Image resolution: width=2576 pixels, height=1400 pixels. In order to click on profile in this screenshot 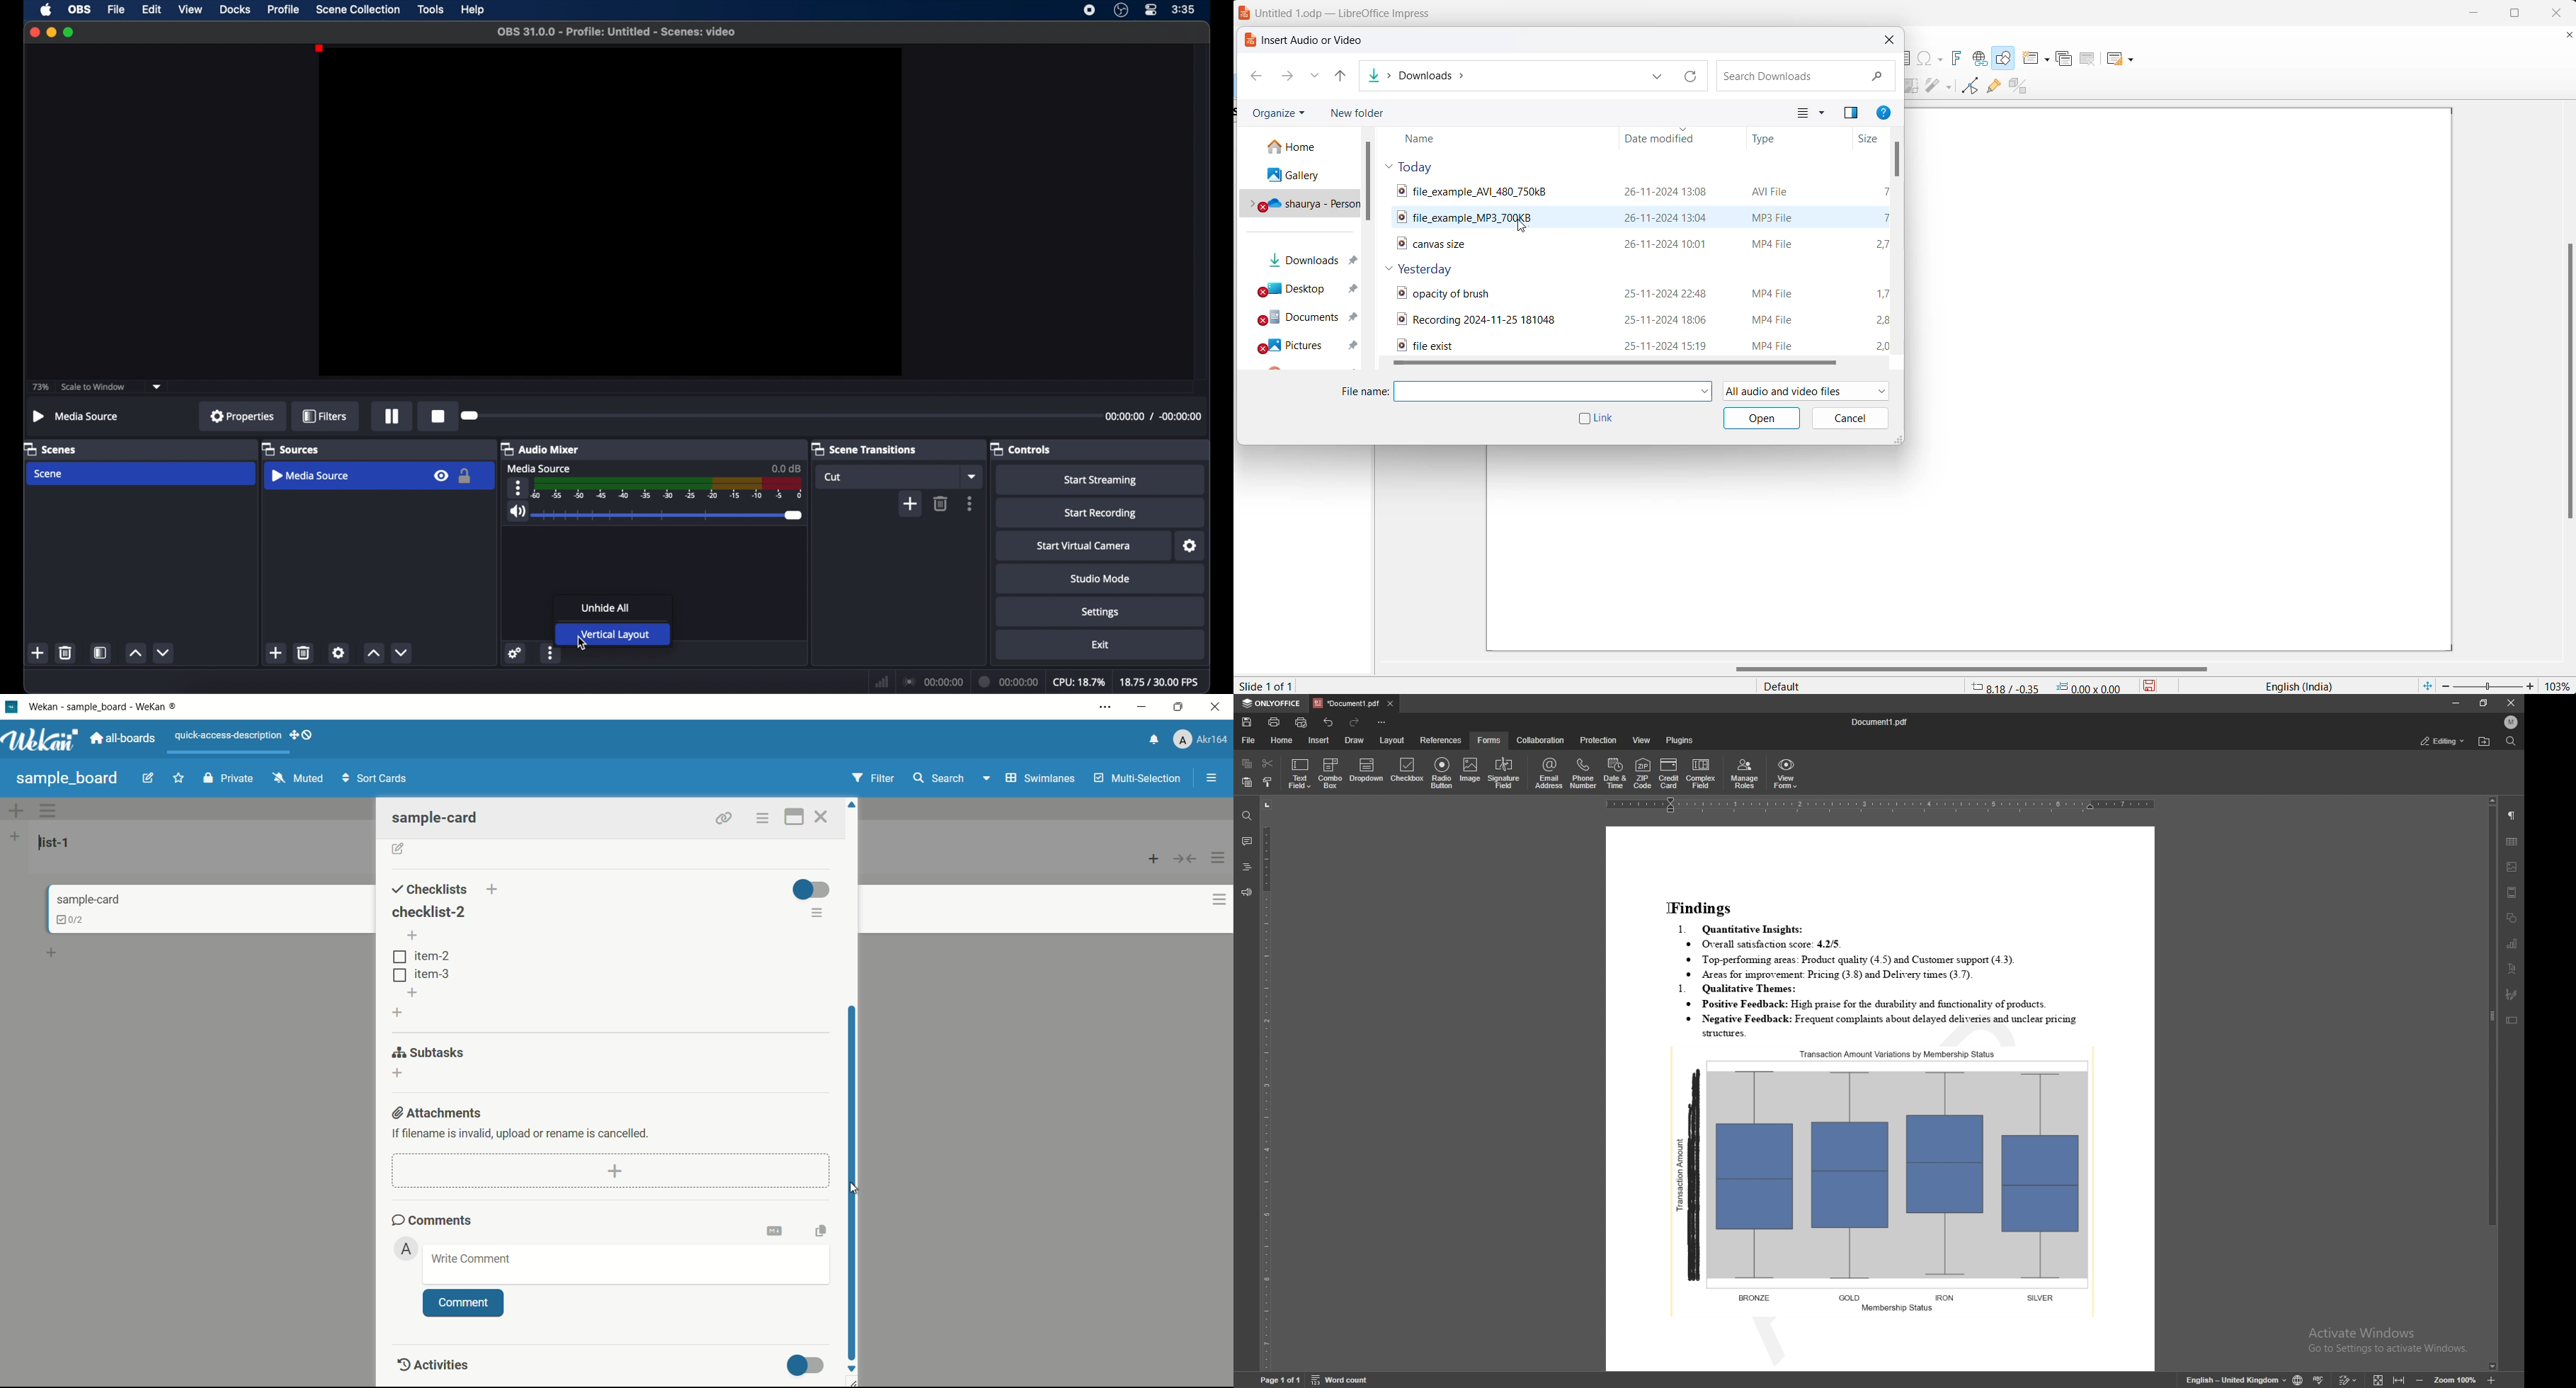, I will do `click(285, 10)`.